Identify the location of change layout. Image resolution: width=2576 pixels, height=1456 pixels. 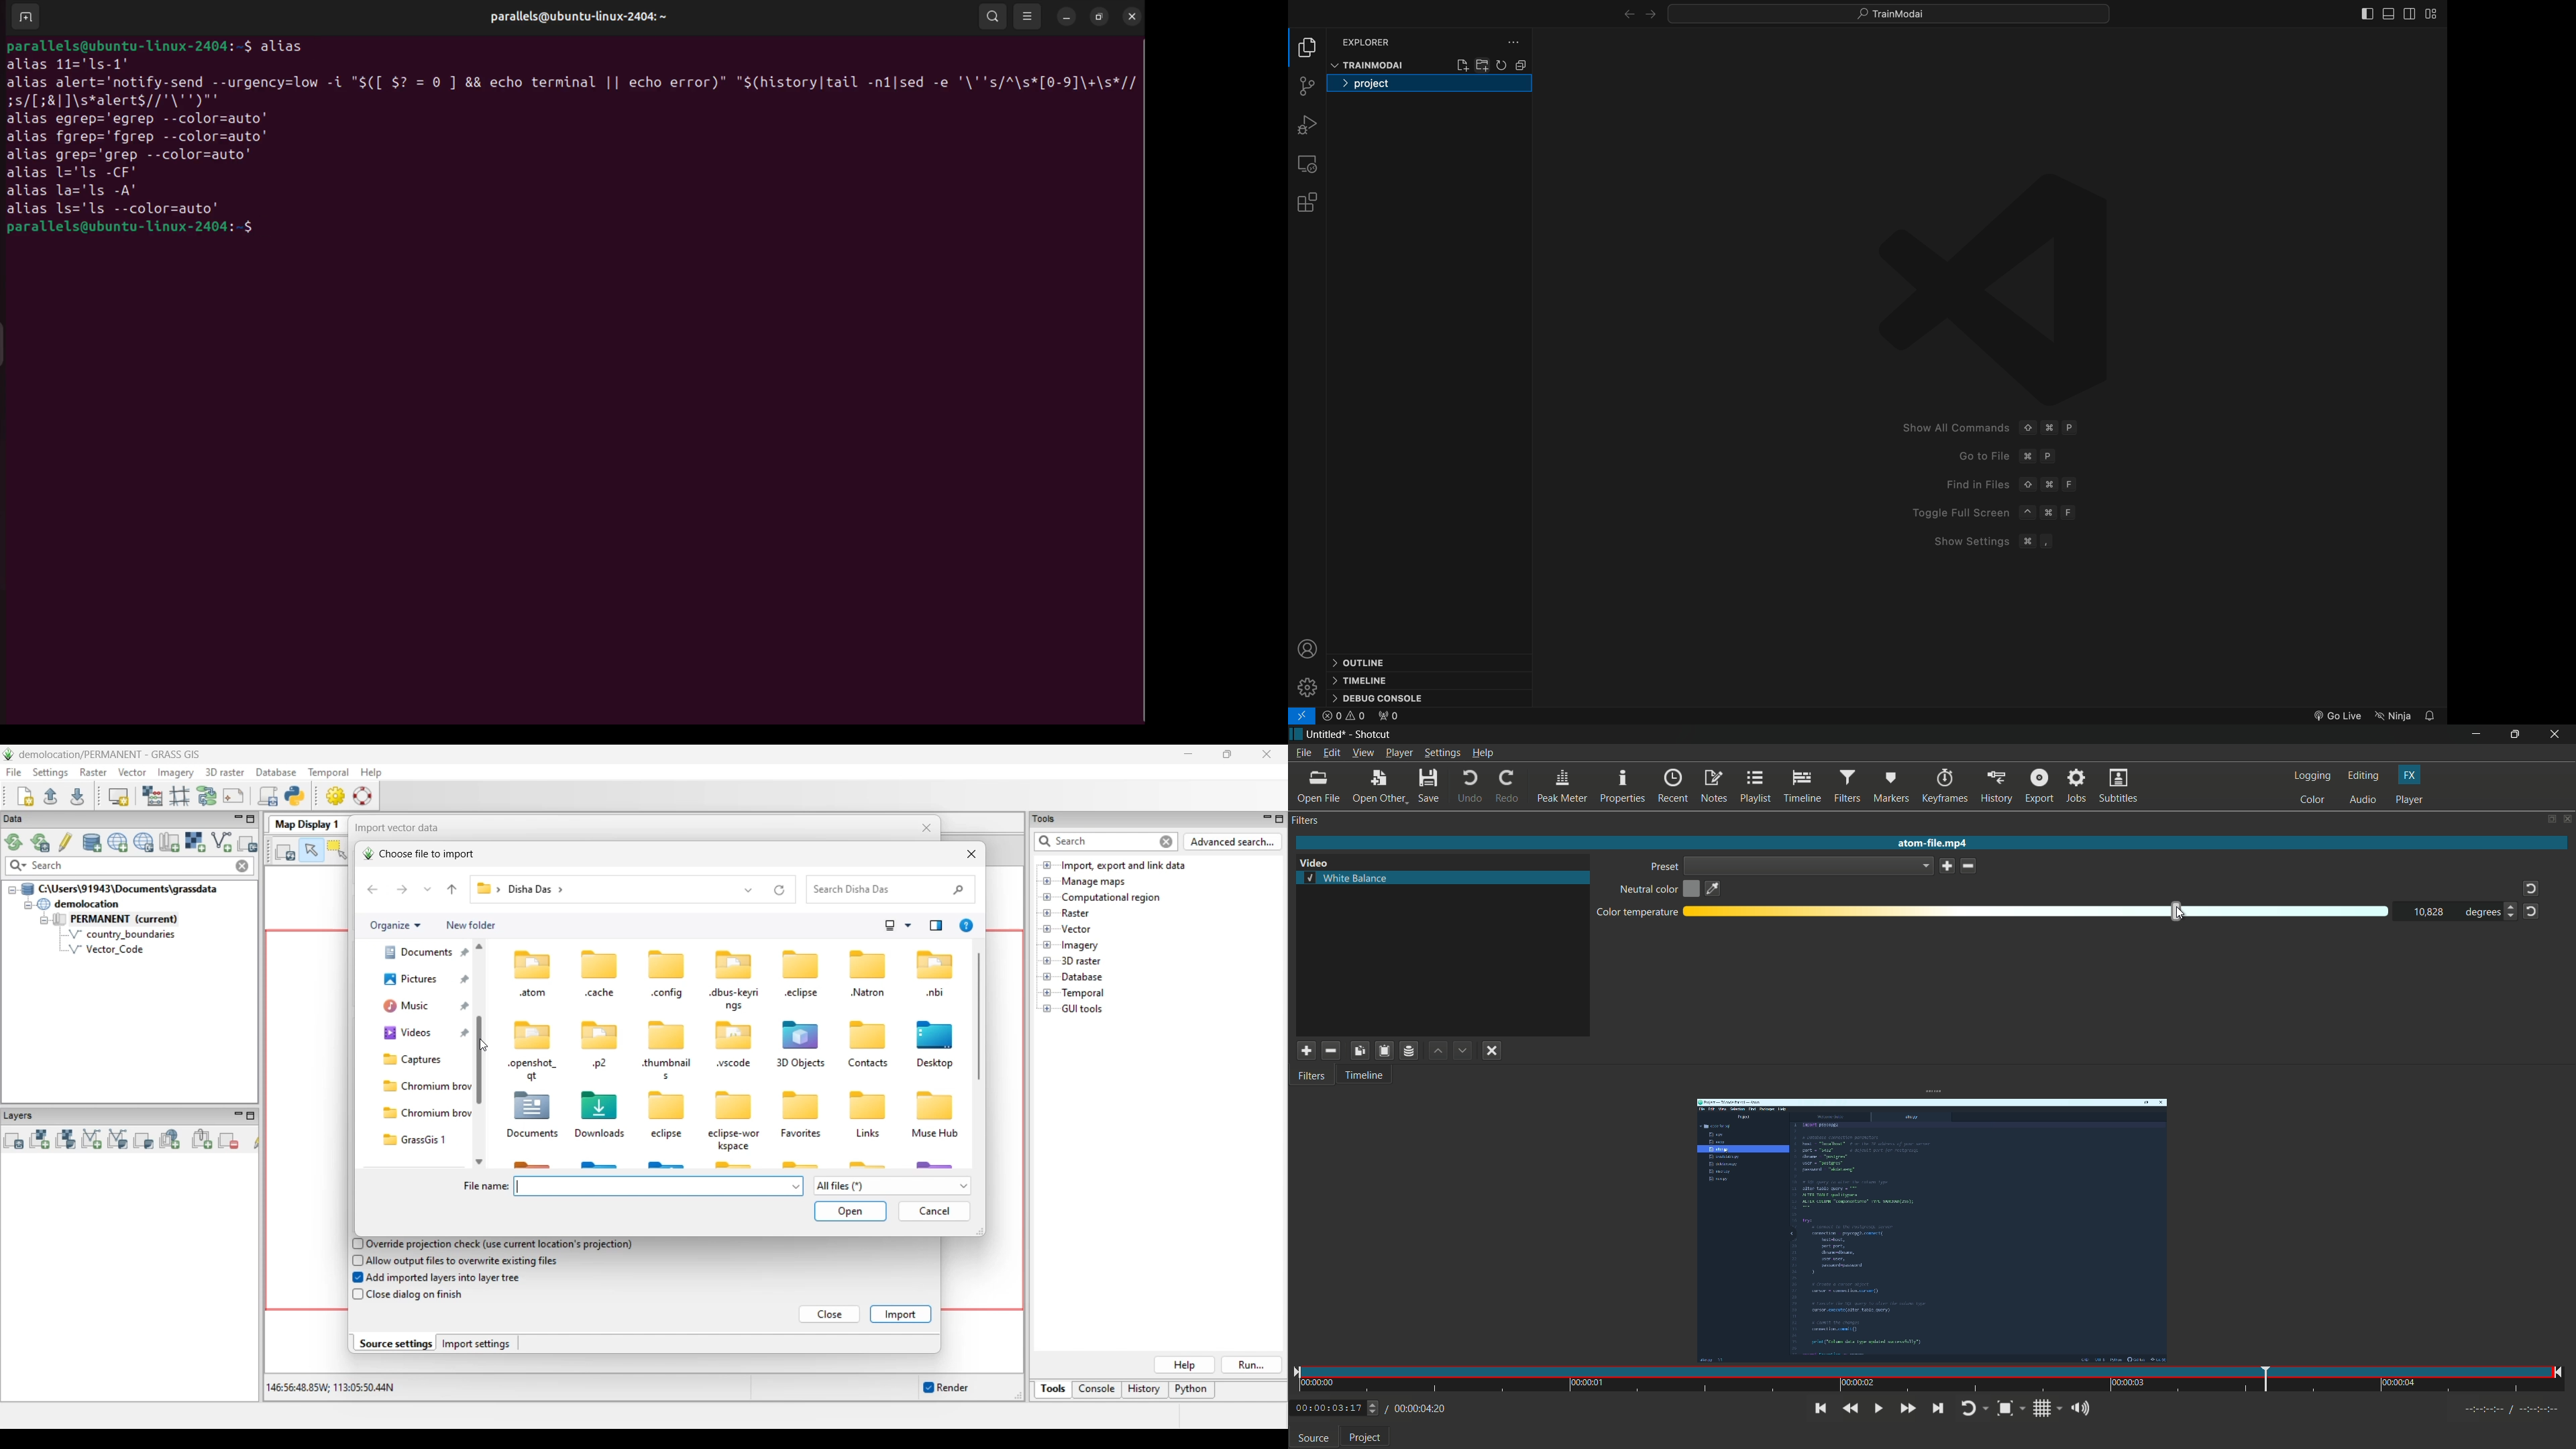
(2551, 820).